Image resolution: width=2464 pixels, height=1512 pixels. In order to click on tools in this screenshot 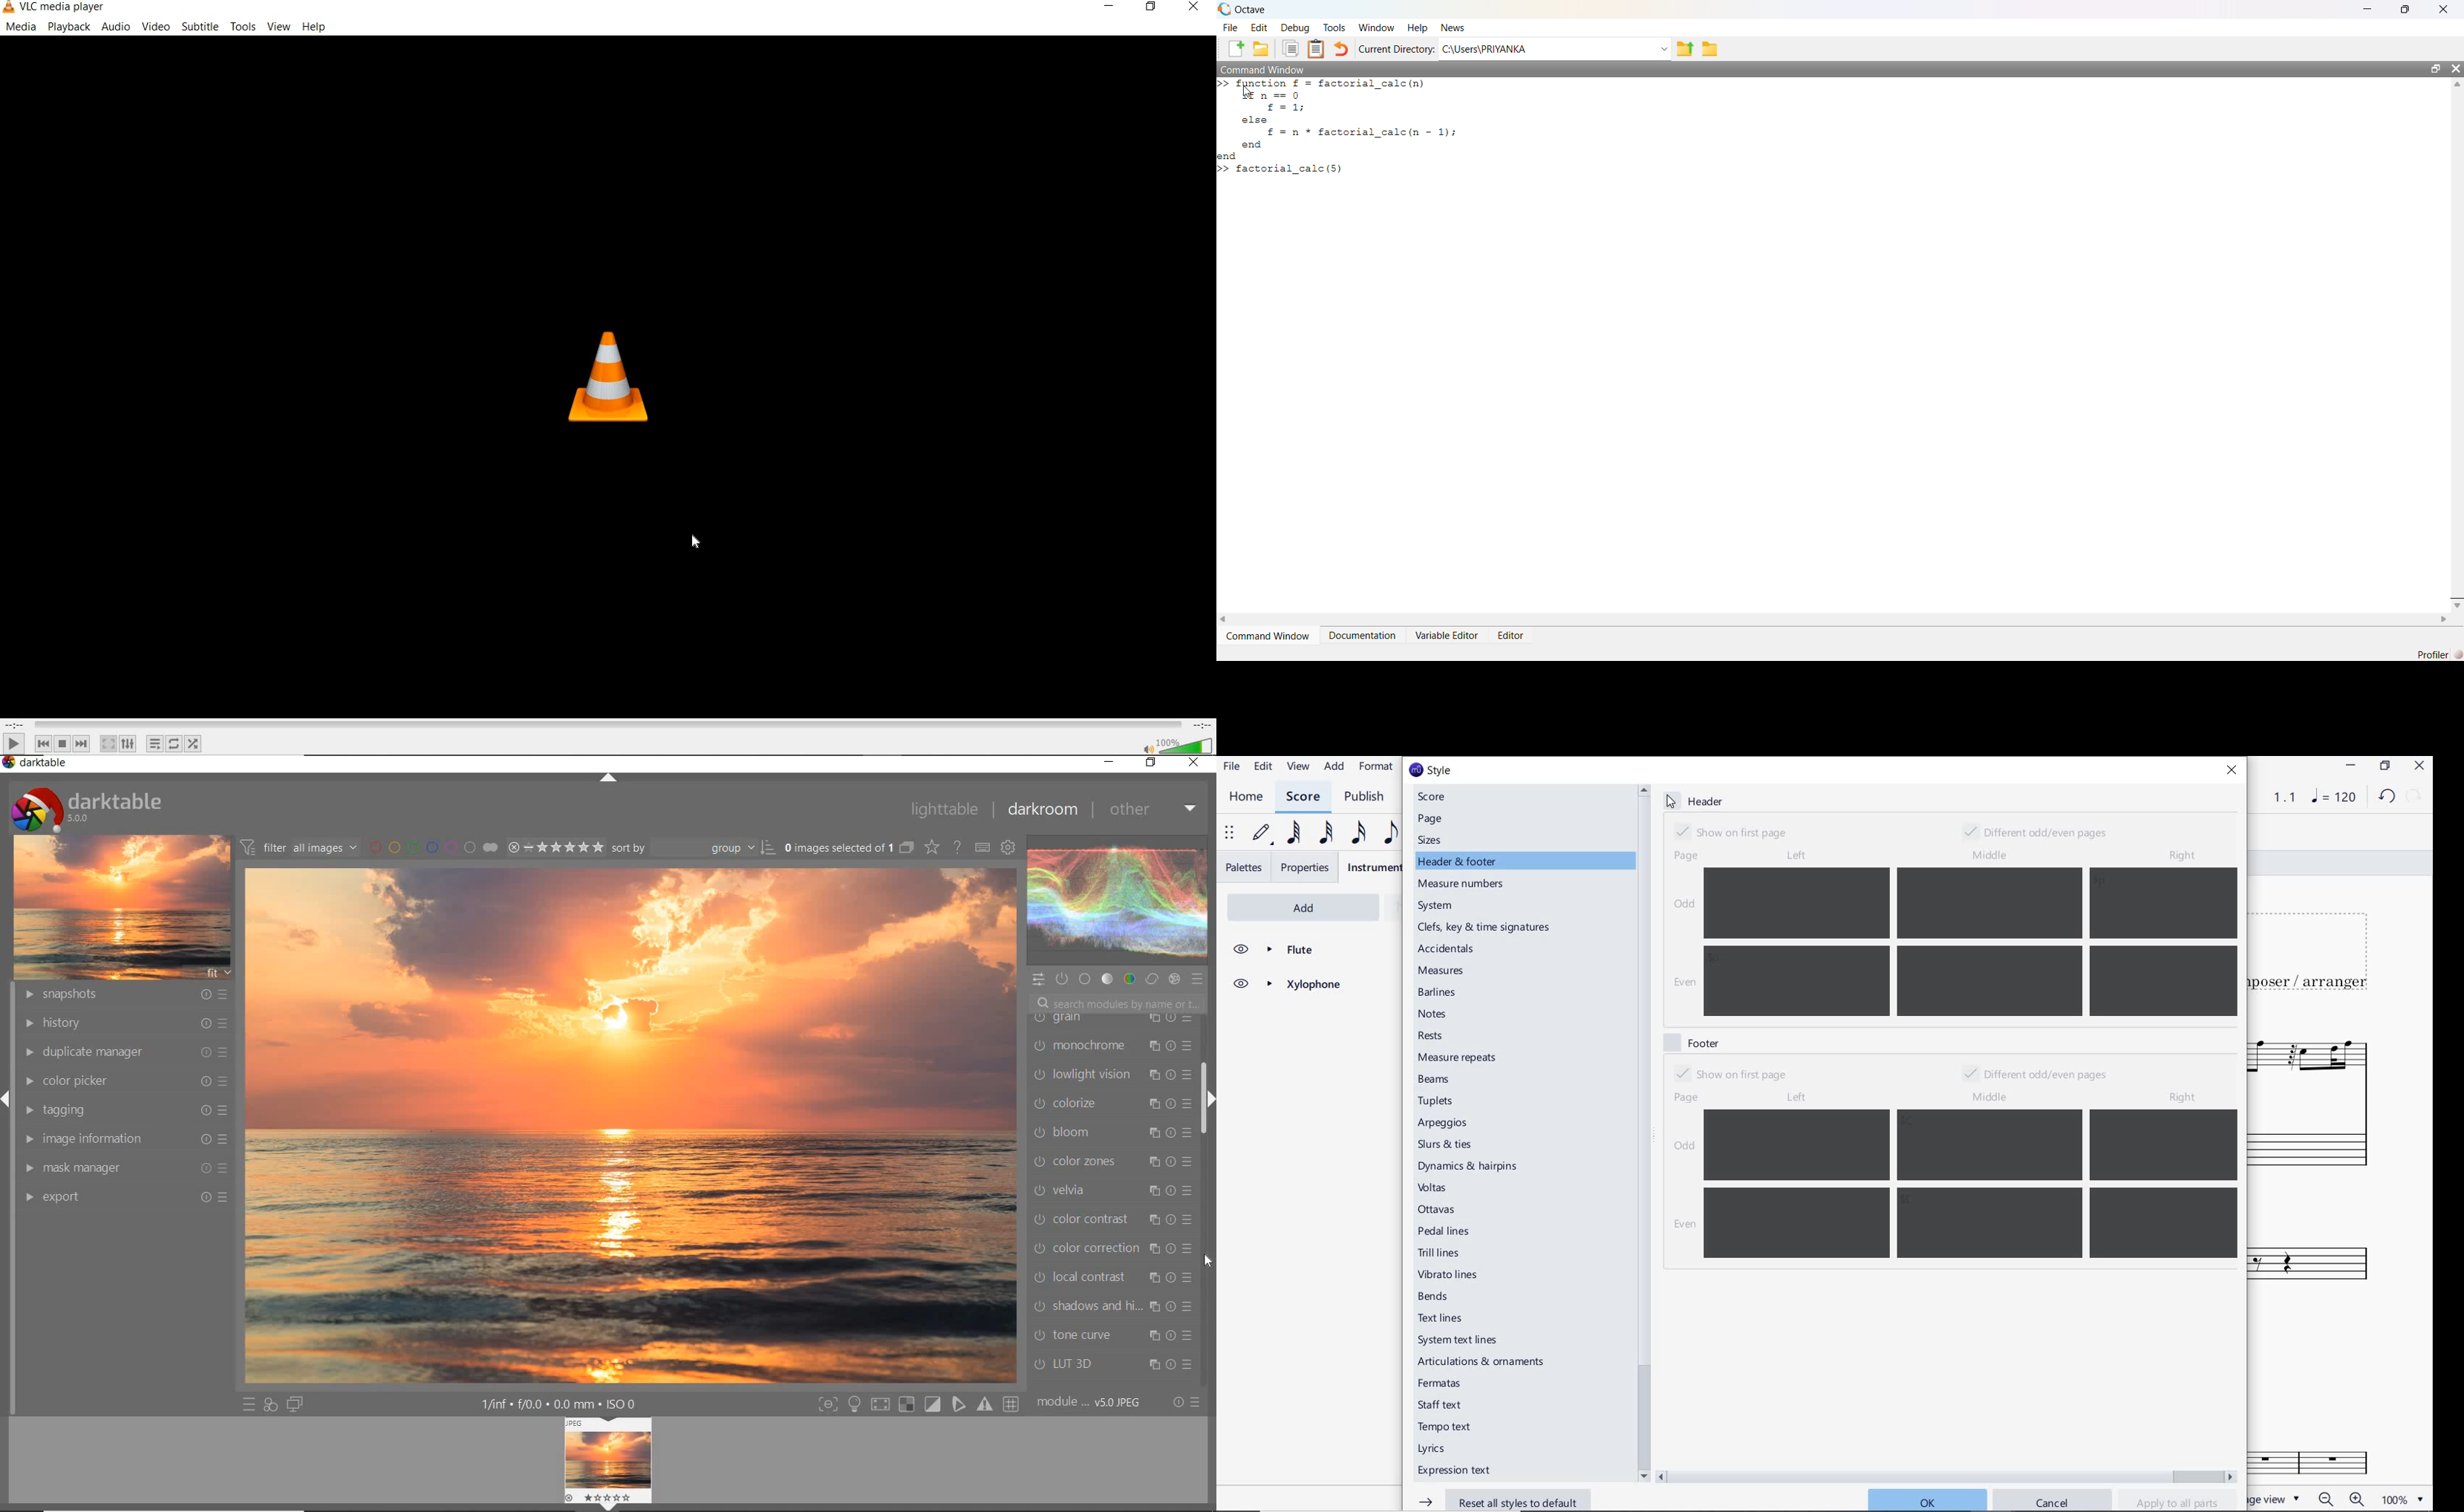, I will do `click(1335, 29)`.